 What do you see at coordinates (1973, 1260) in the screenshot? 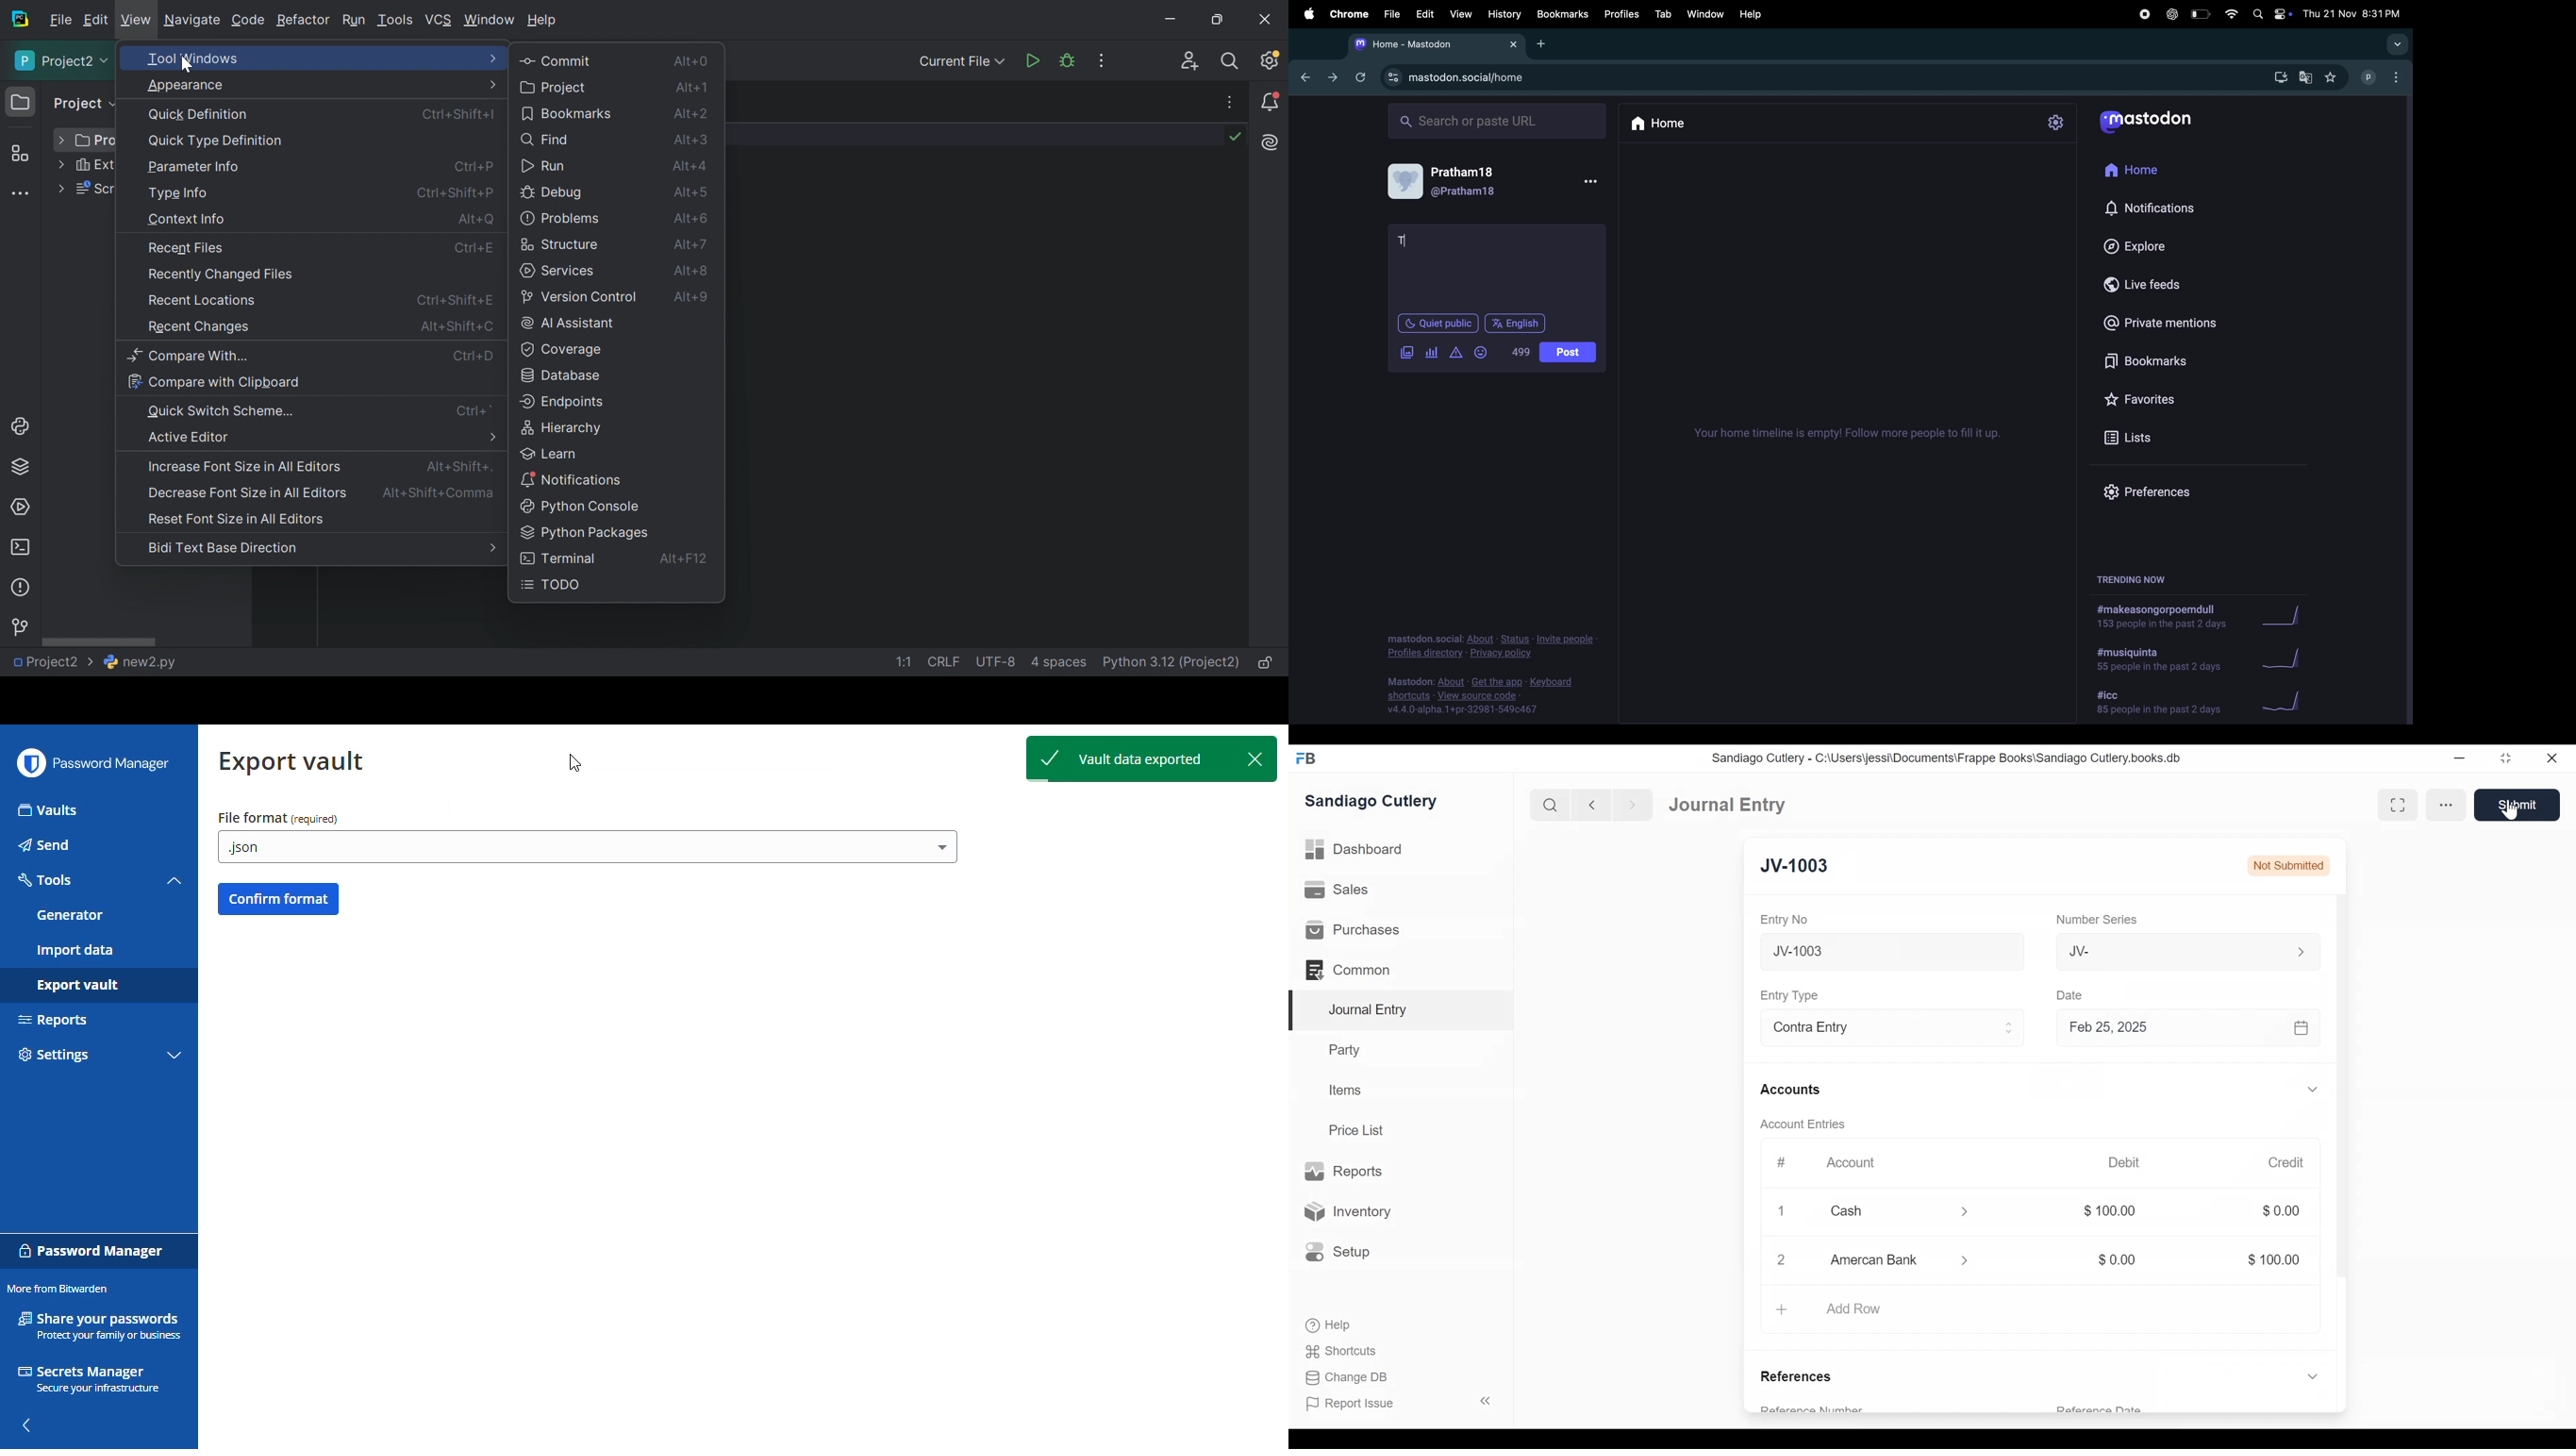
I see `Expand` at bounding box center [1973, 1260].